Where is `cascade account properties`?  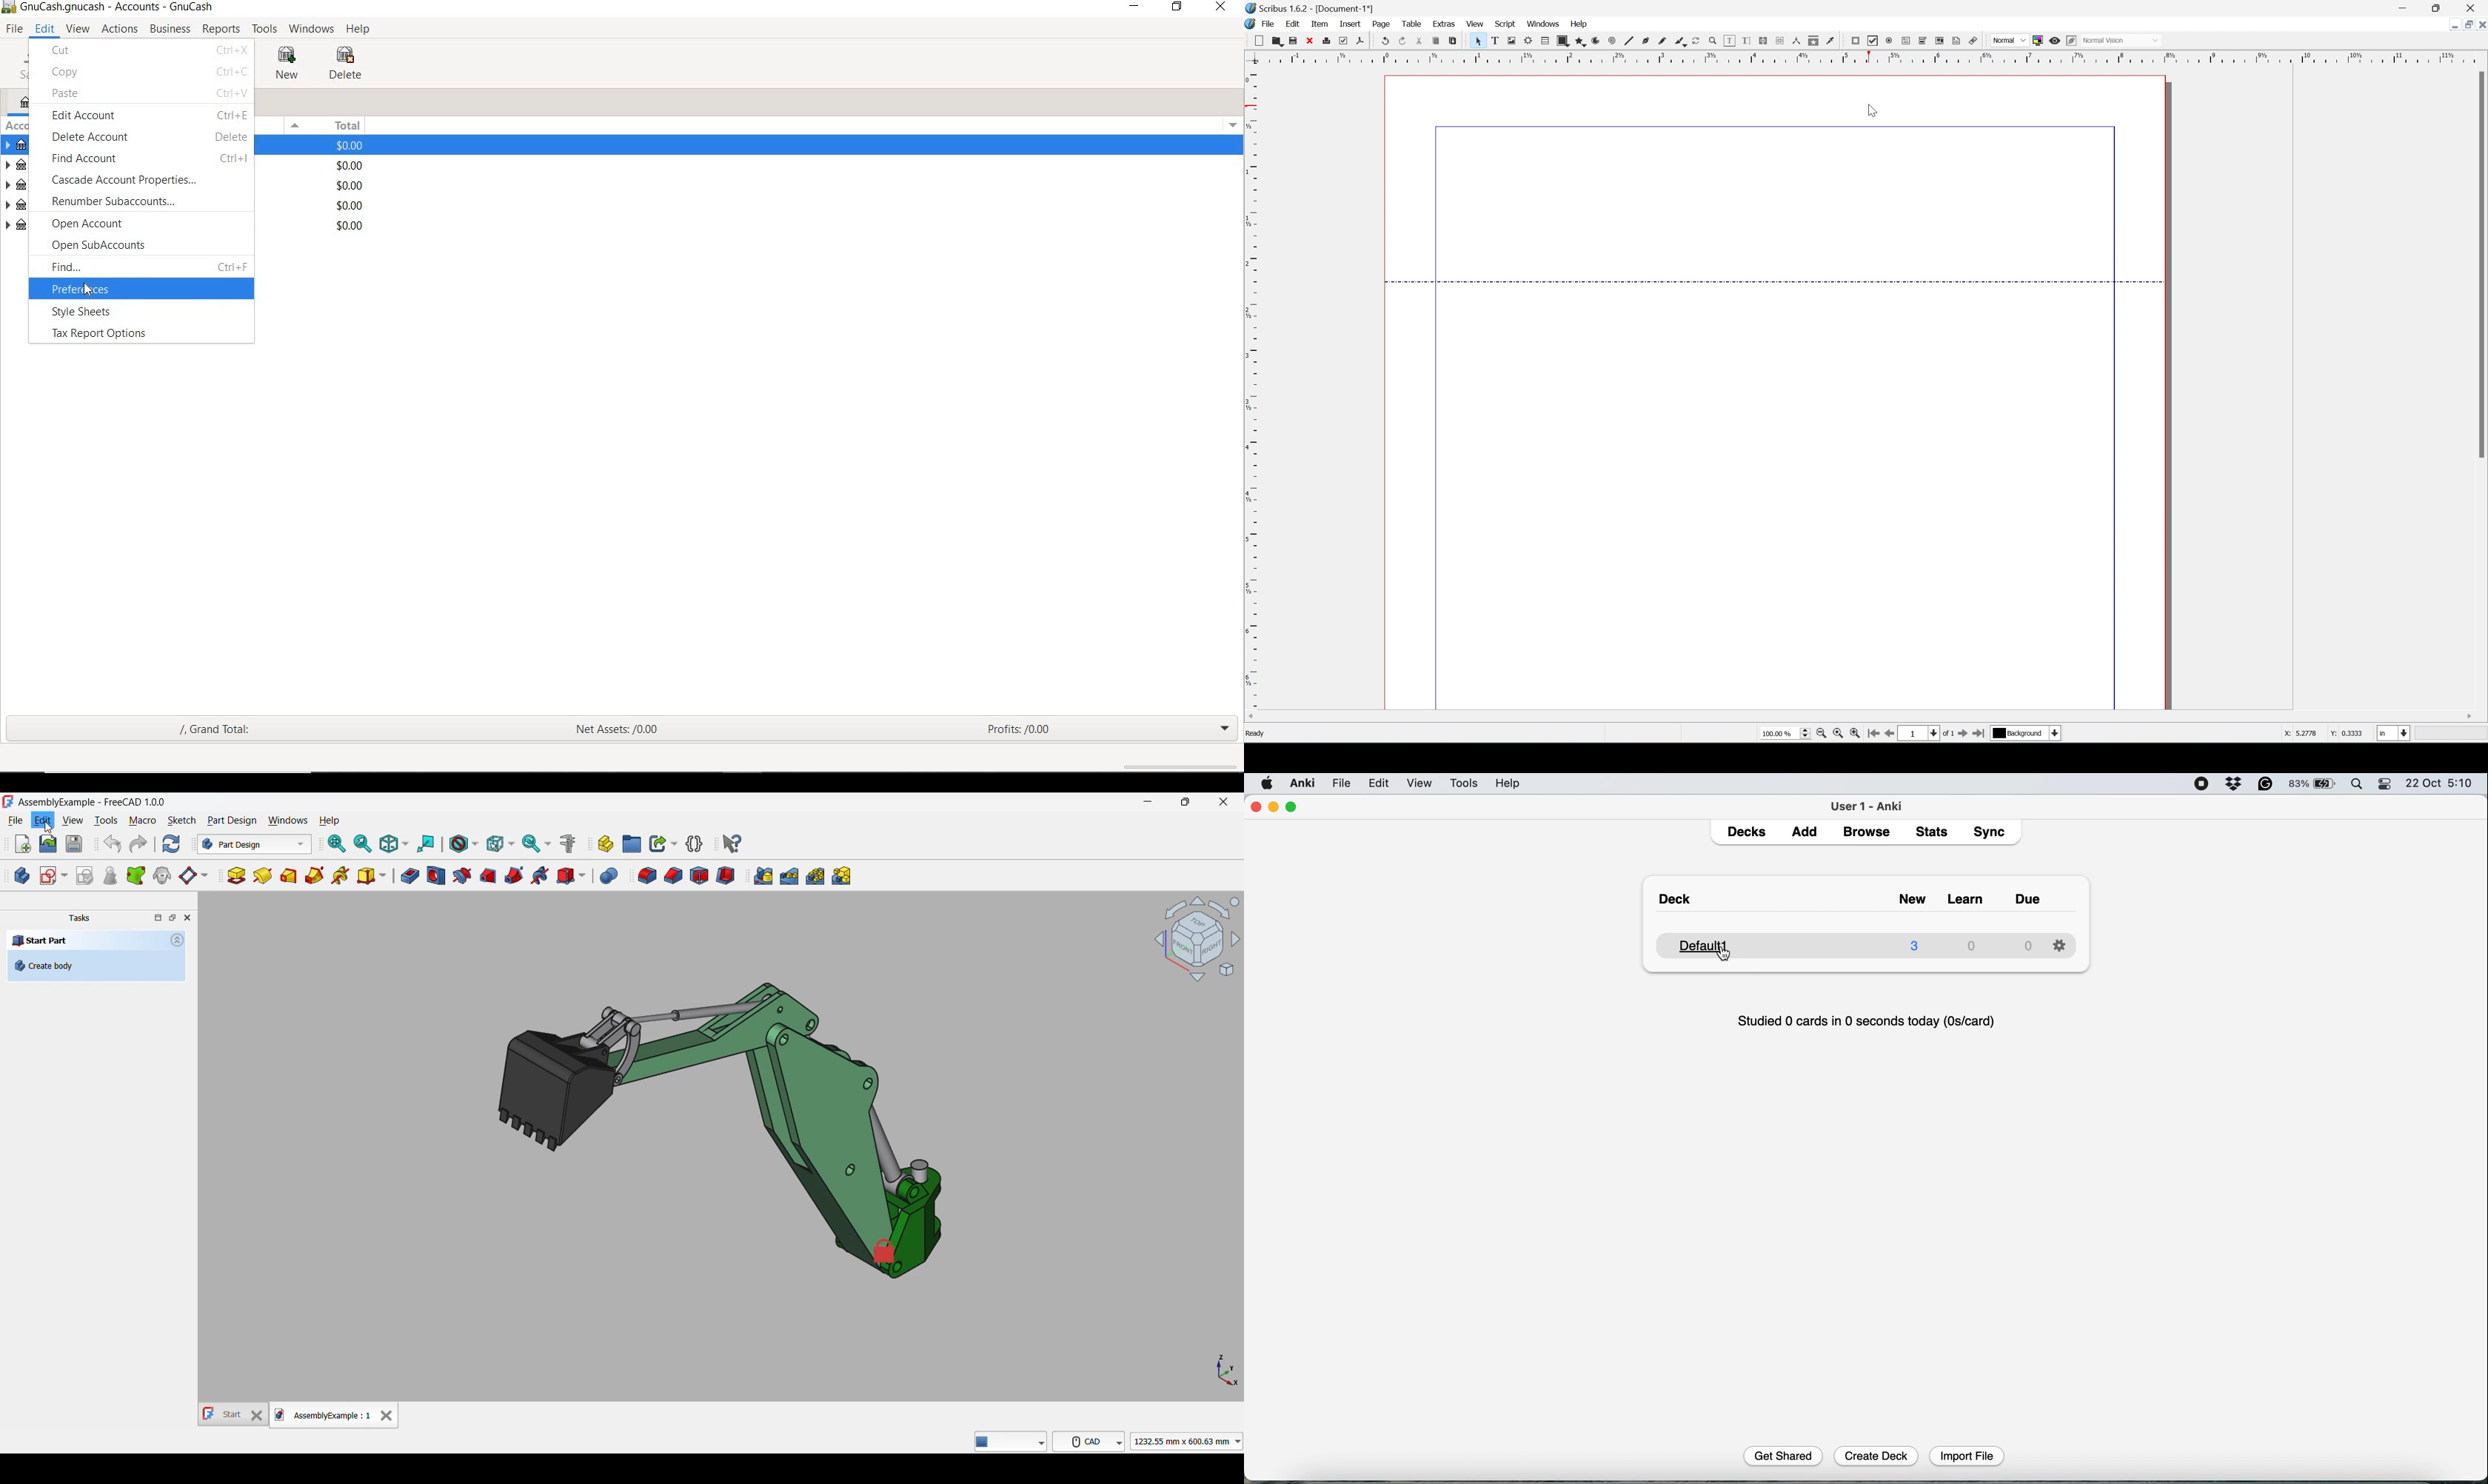
cascade account properties is located at coordinates (123, 181).